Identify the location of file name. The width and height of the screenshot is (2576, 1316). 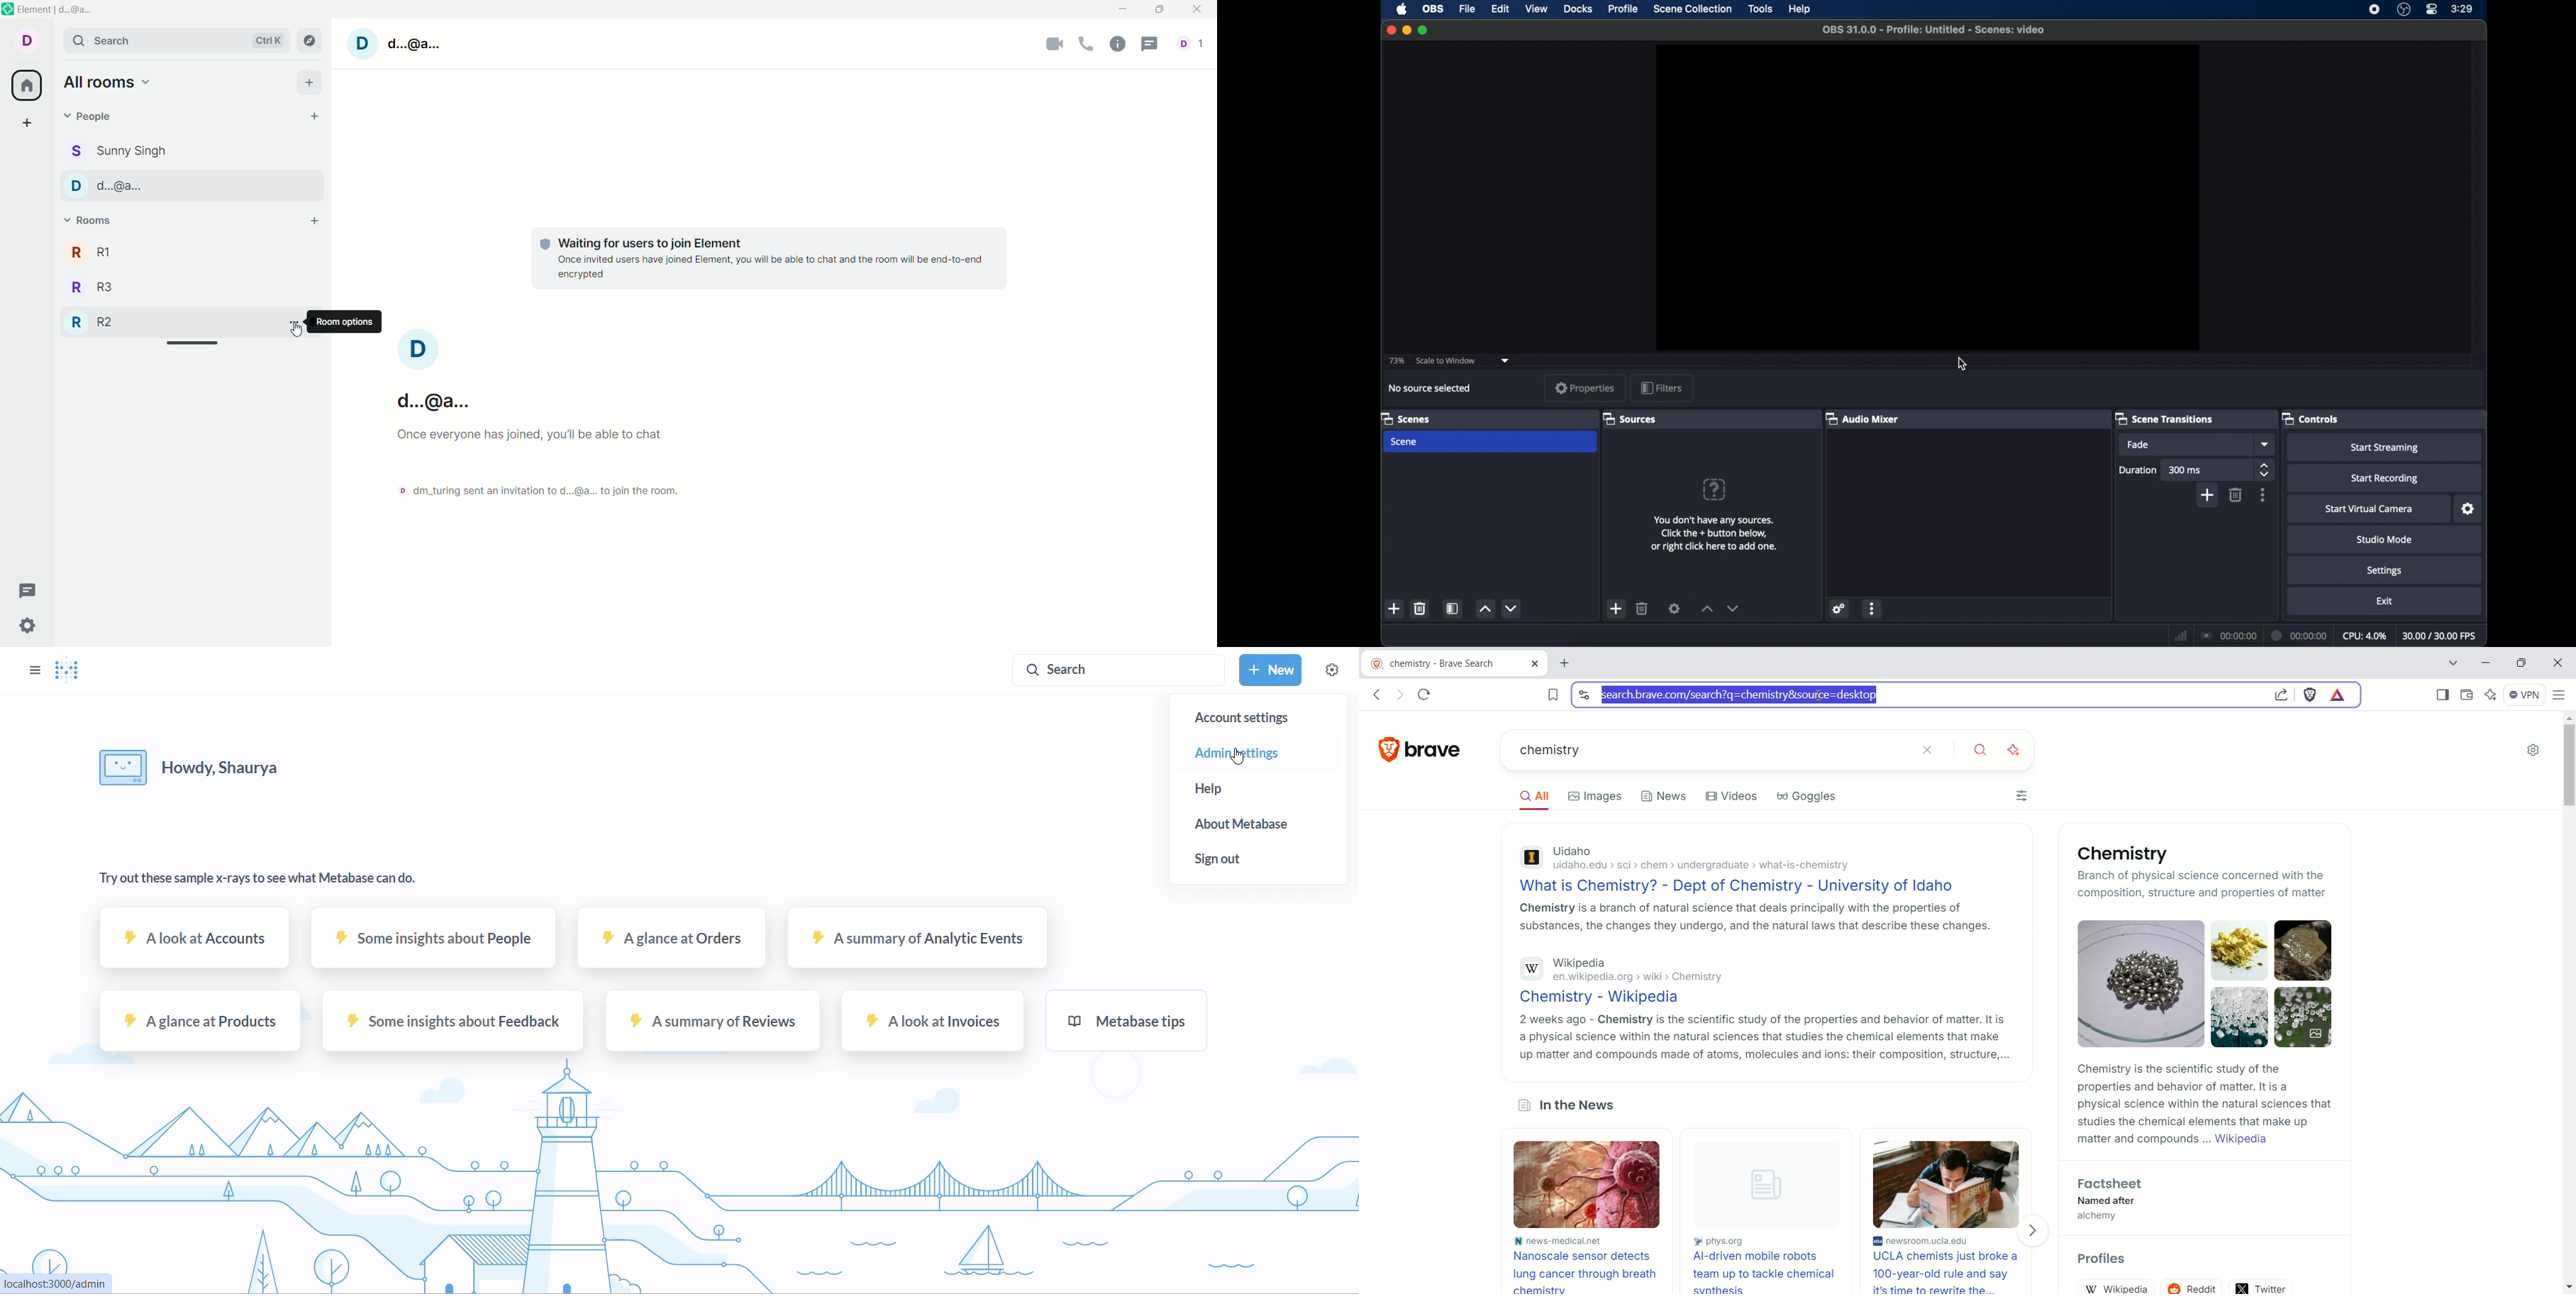
(1933, 30).